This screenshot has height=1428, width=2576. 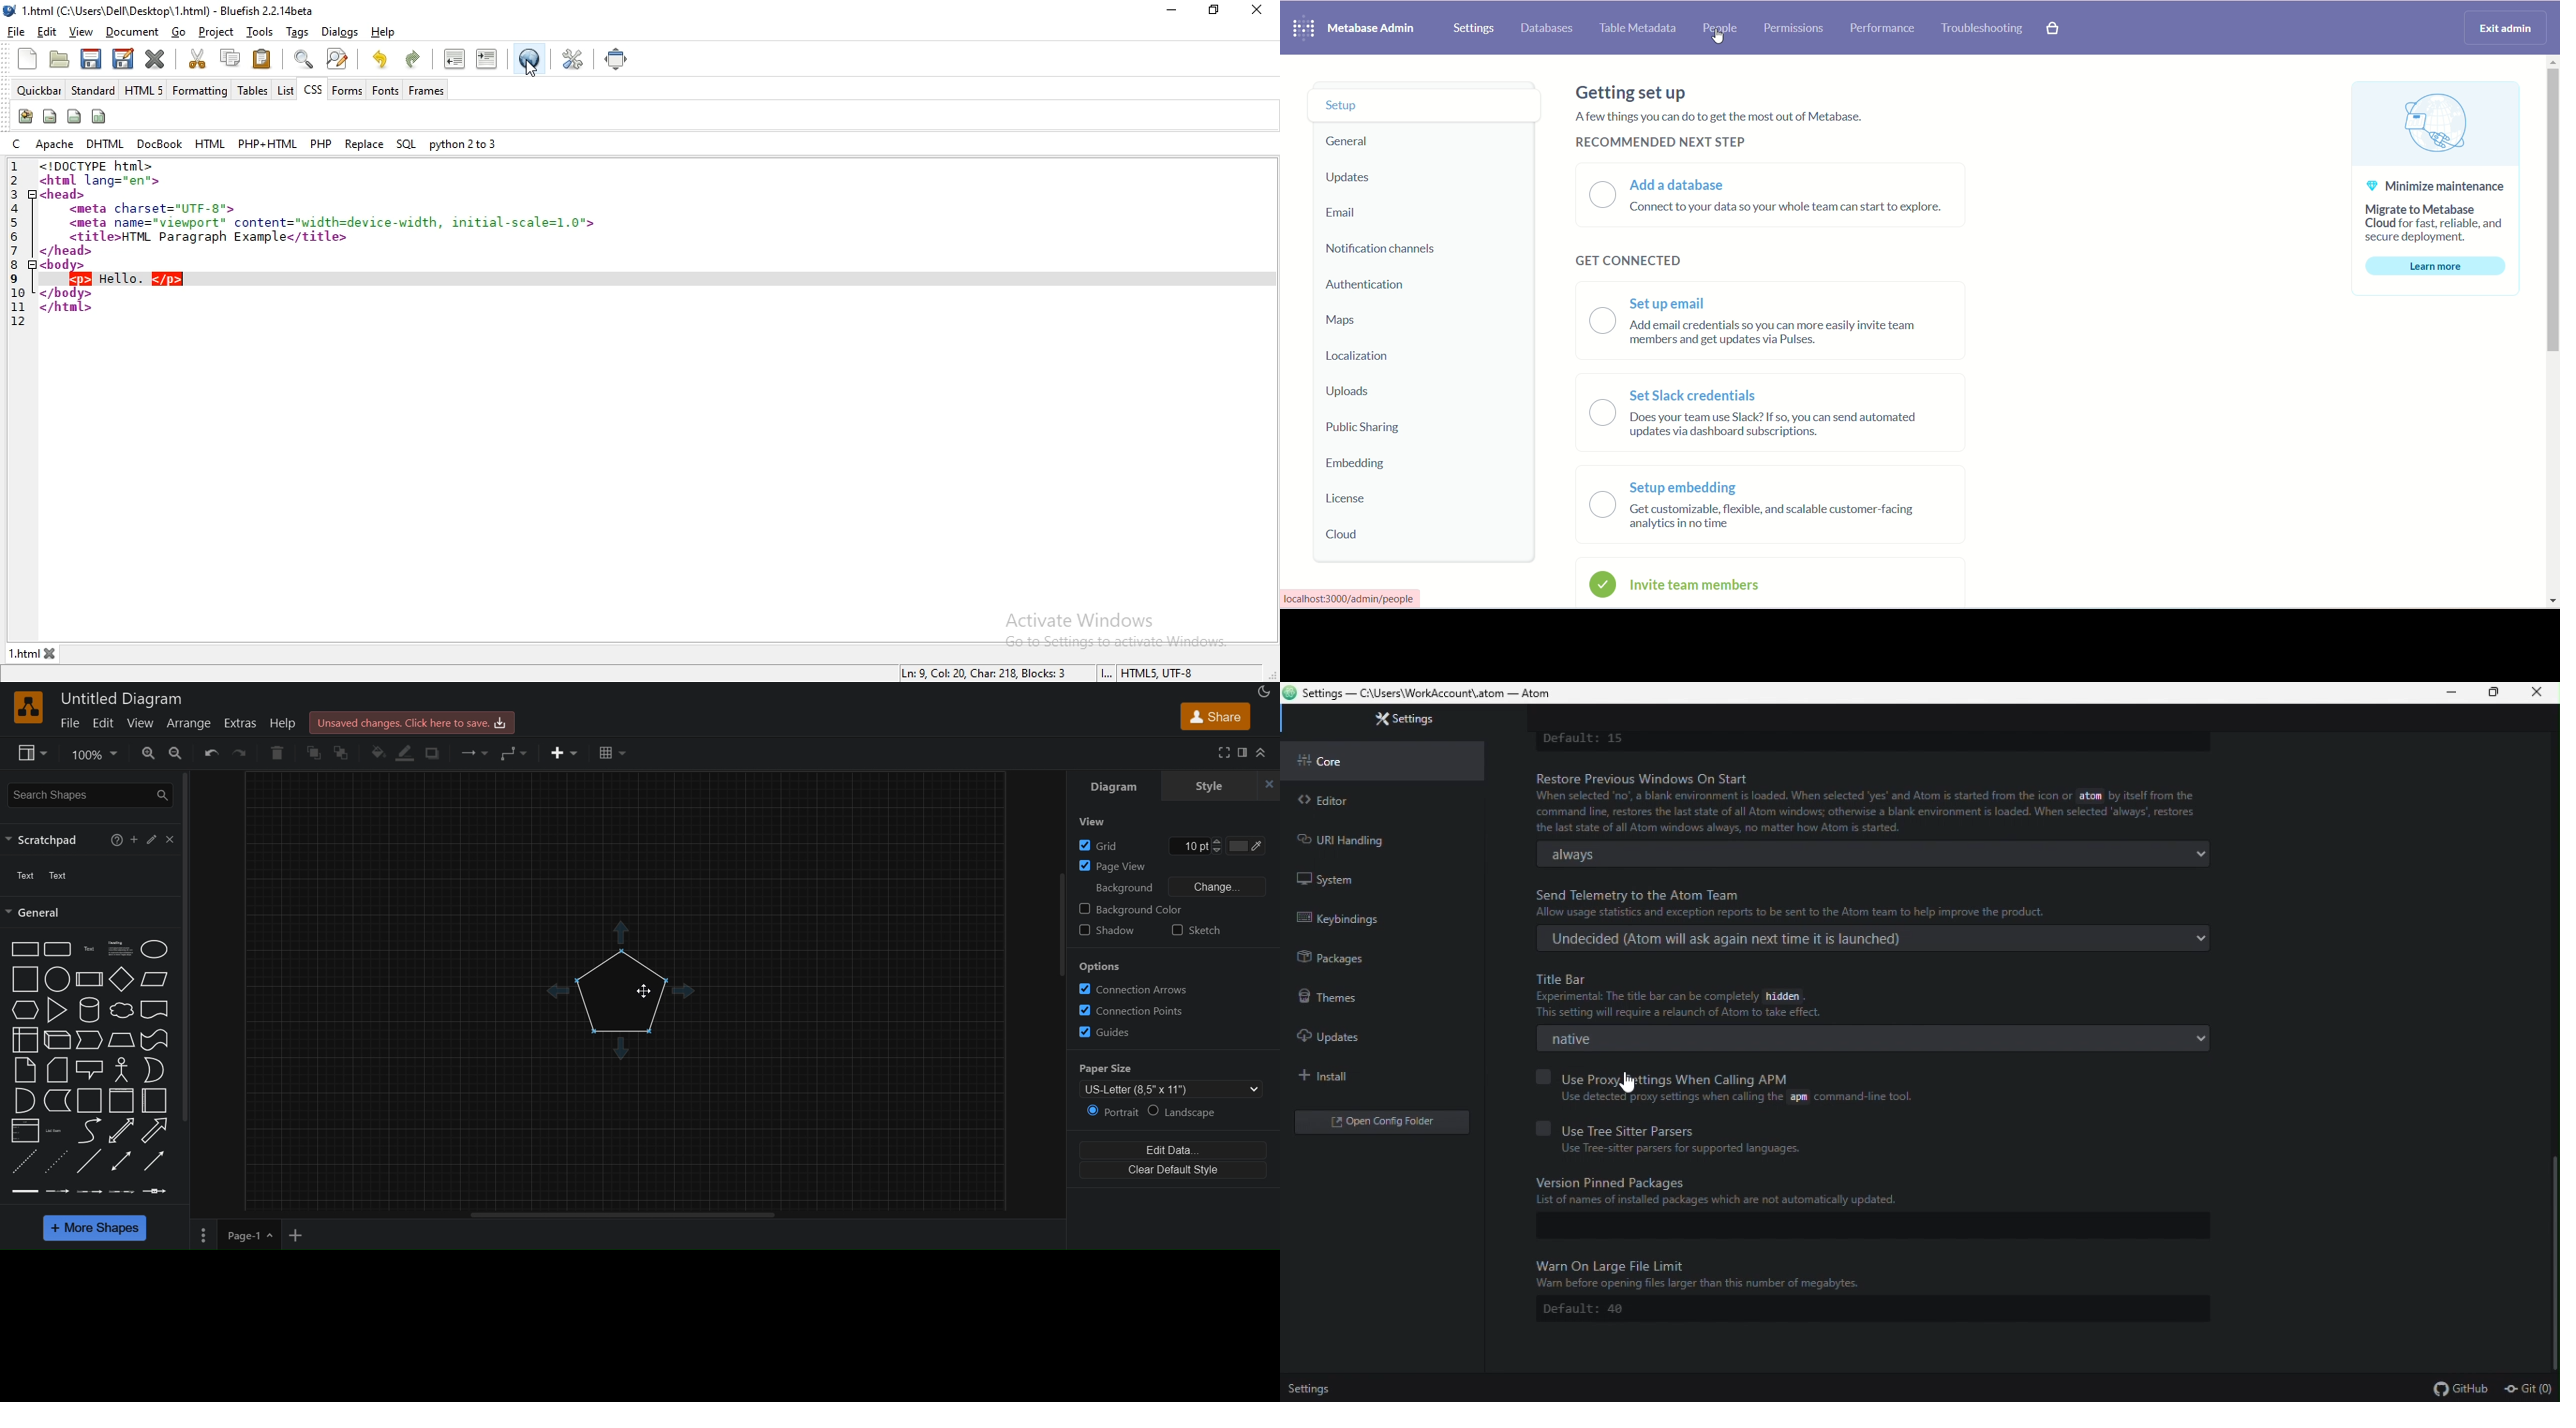 What do you see at coordinates (25, 979) in the screenshot?
I see `Sqaure` at bounding box center [25, 979].